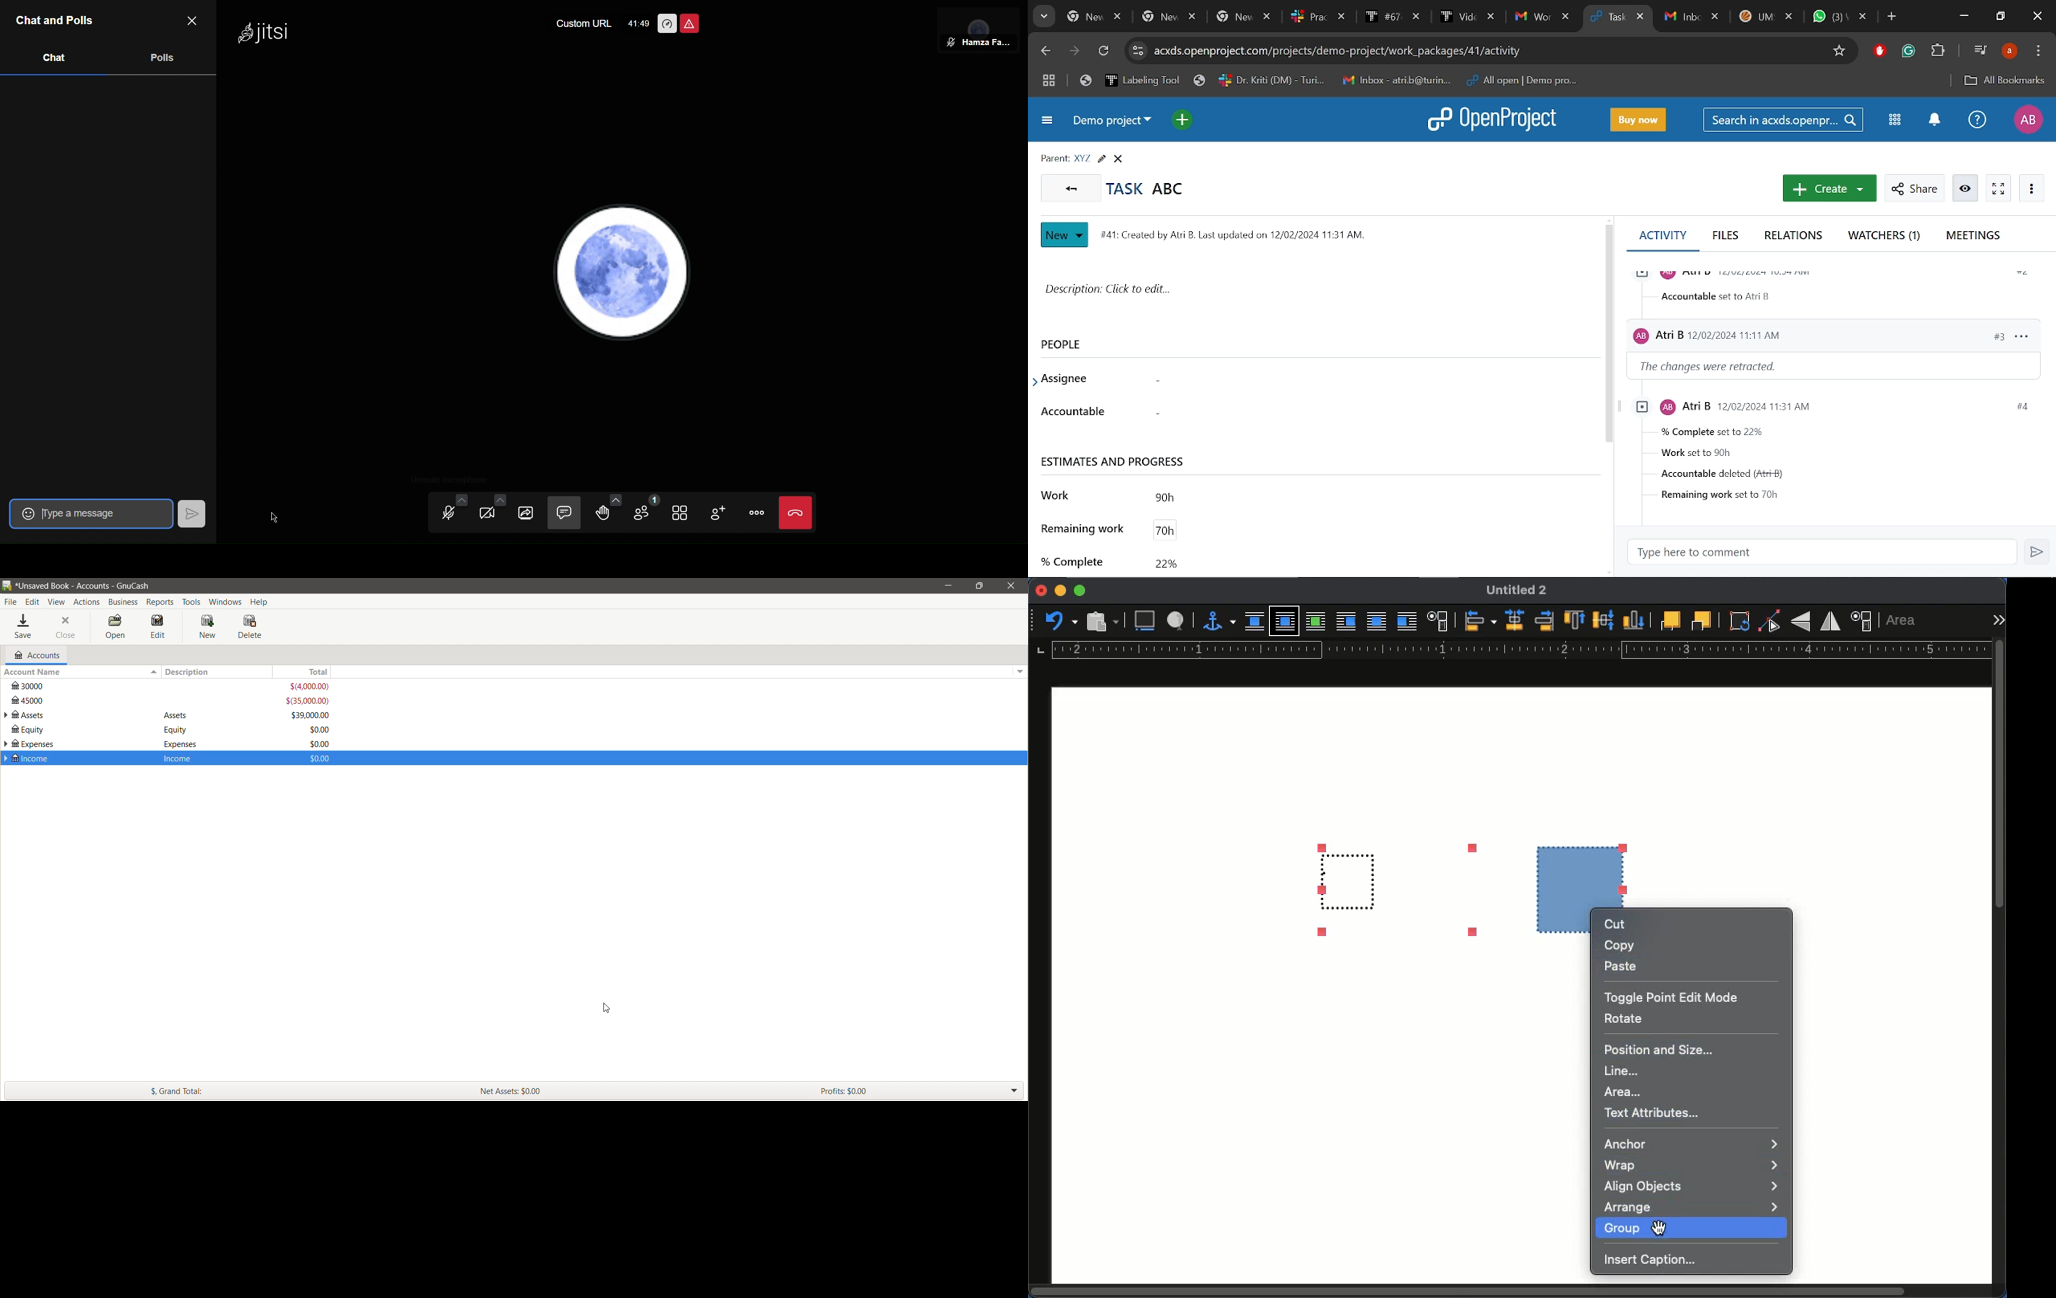 The image size is (2072, 1316). Describe the element at coordinates (525, 511) in the screenshot. I see `Share Selection` at that location.